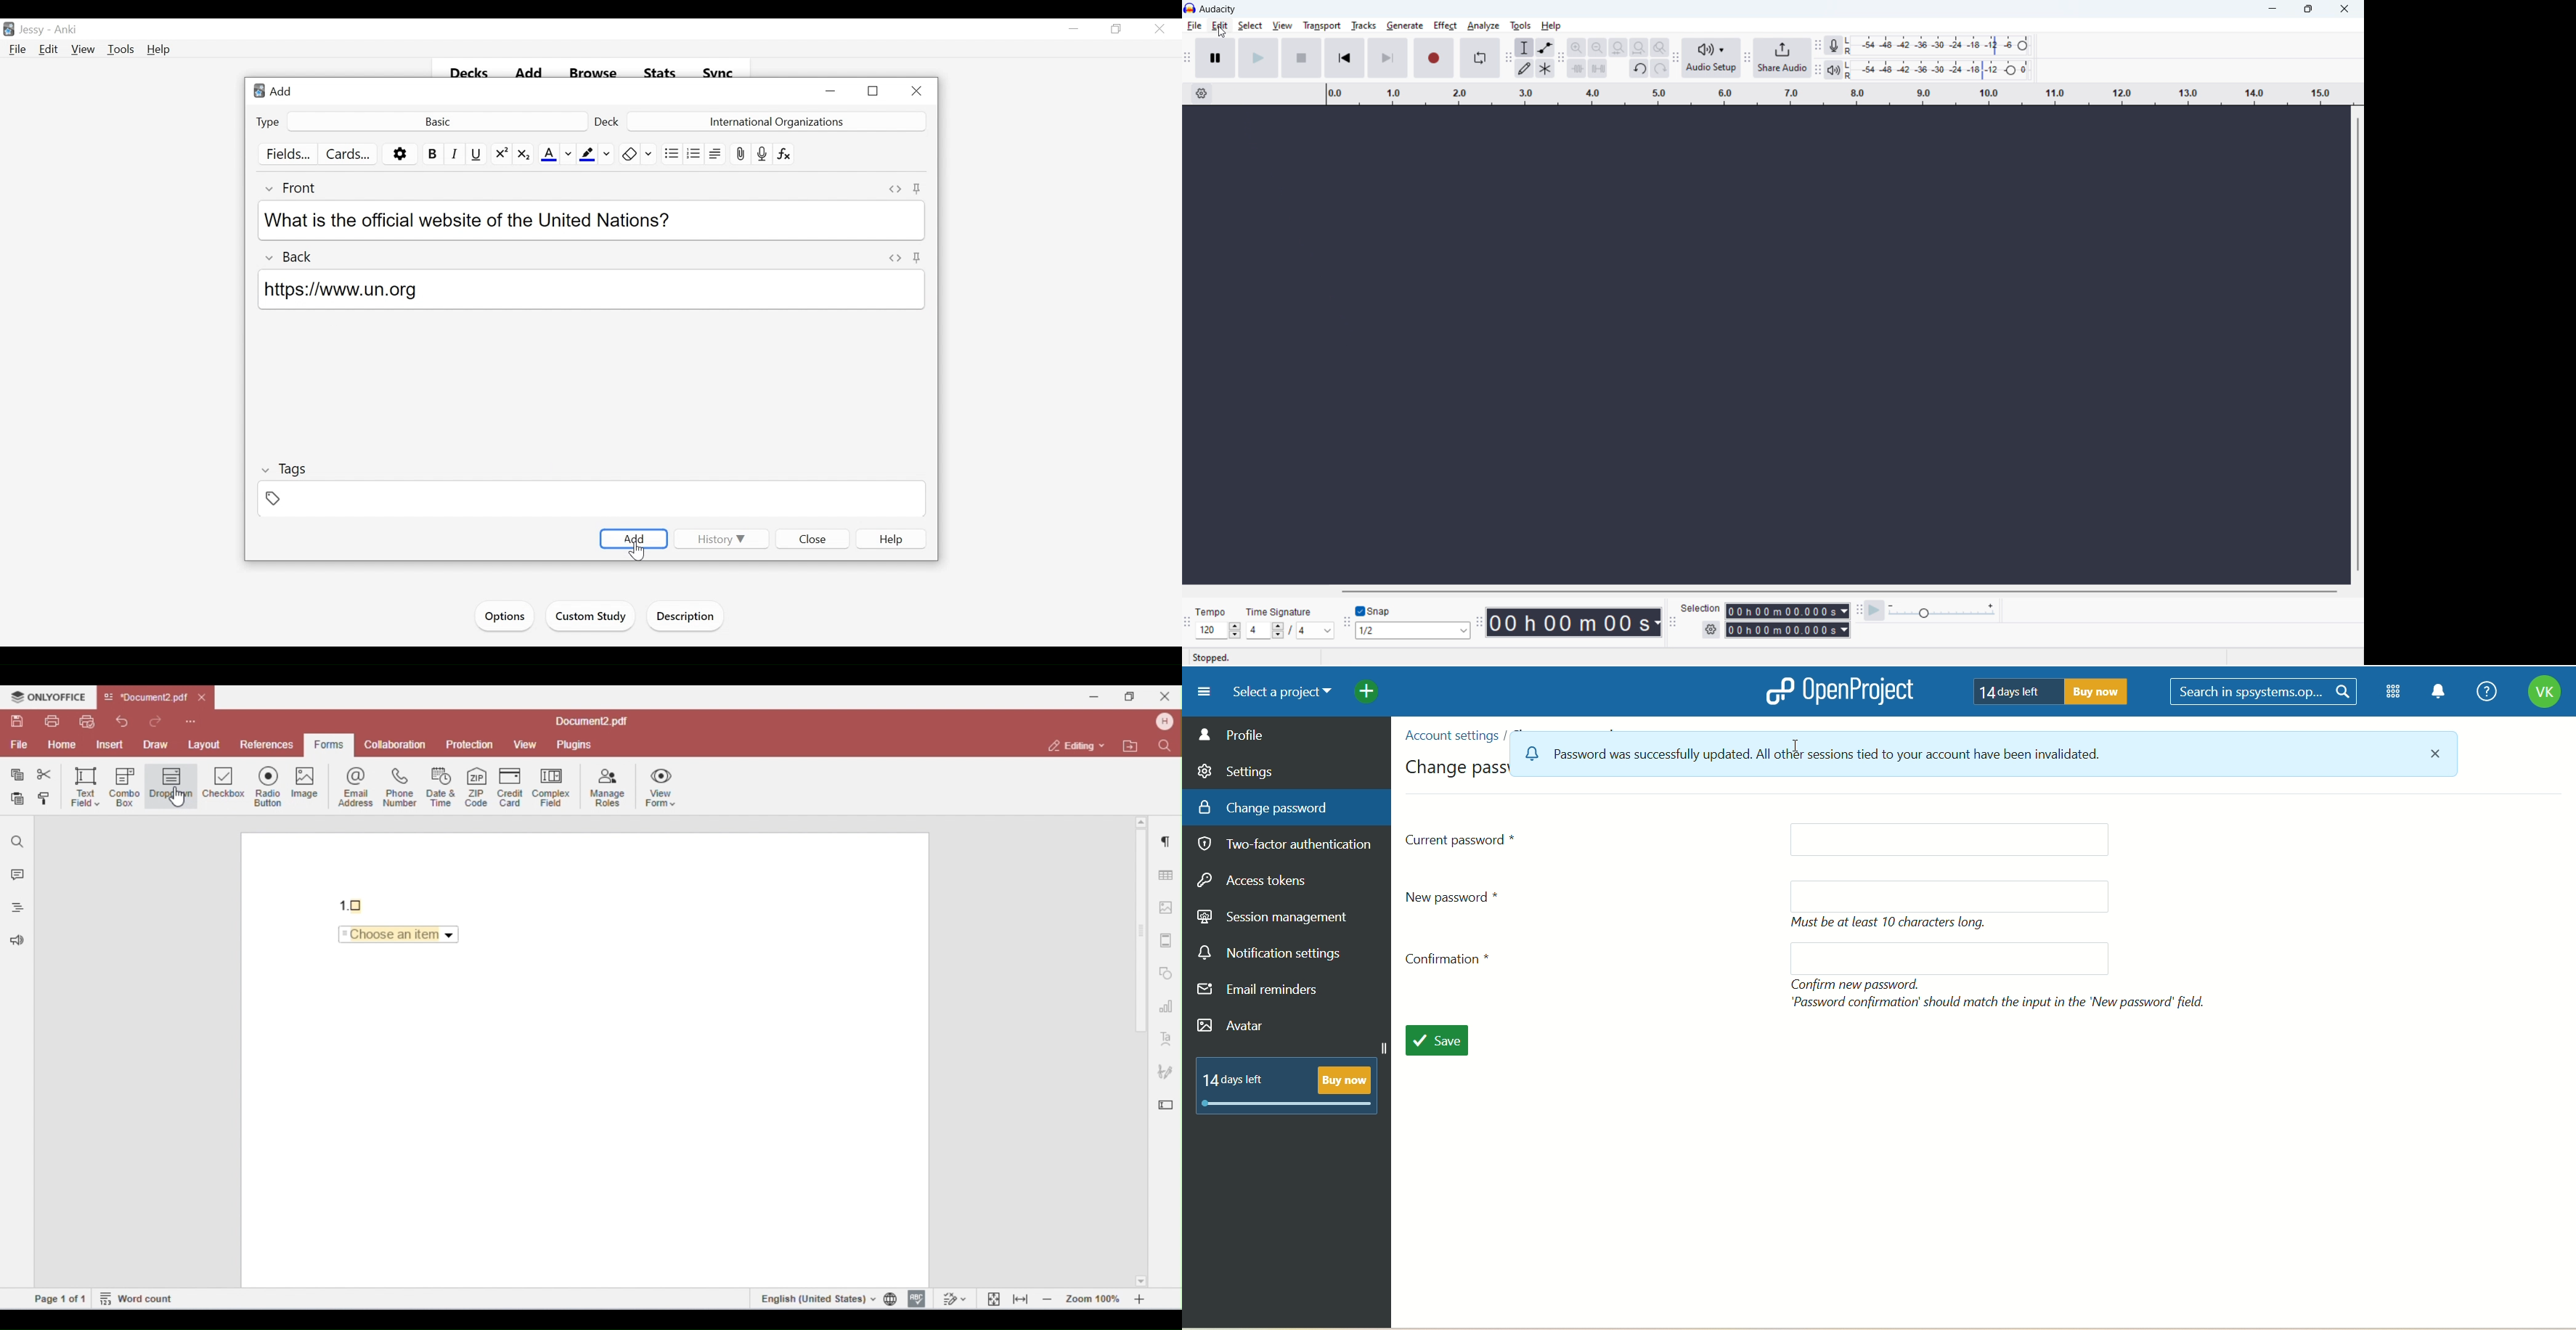 The image size is (2576, 1344). I want to click on Tags, so click(286, 469).